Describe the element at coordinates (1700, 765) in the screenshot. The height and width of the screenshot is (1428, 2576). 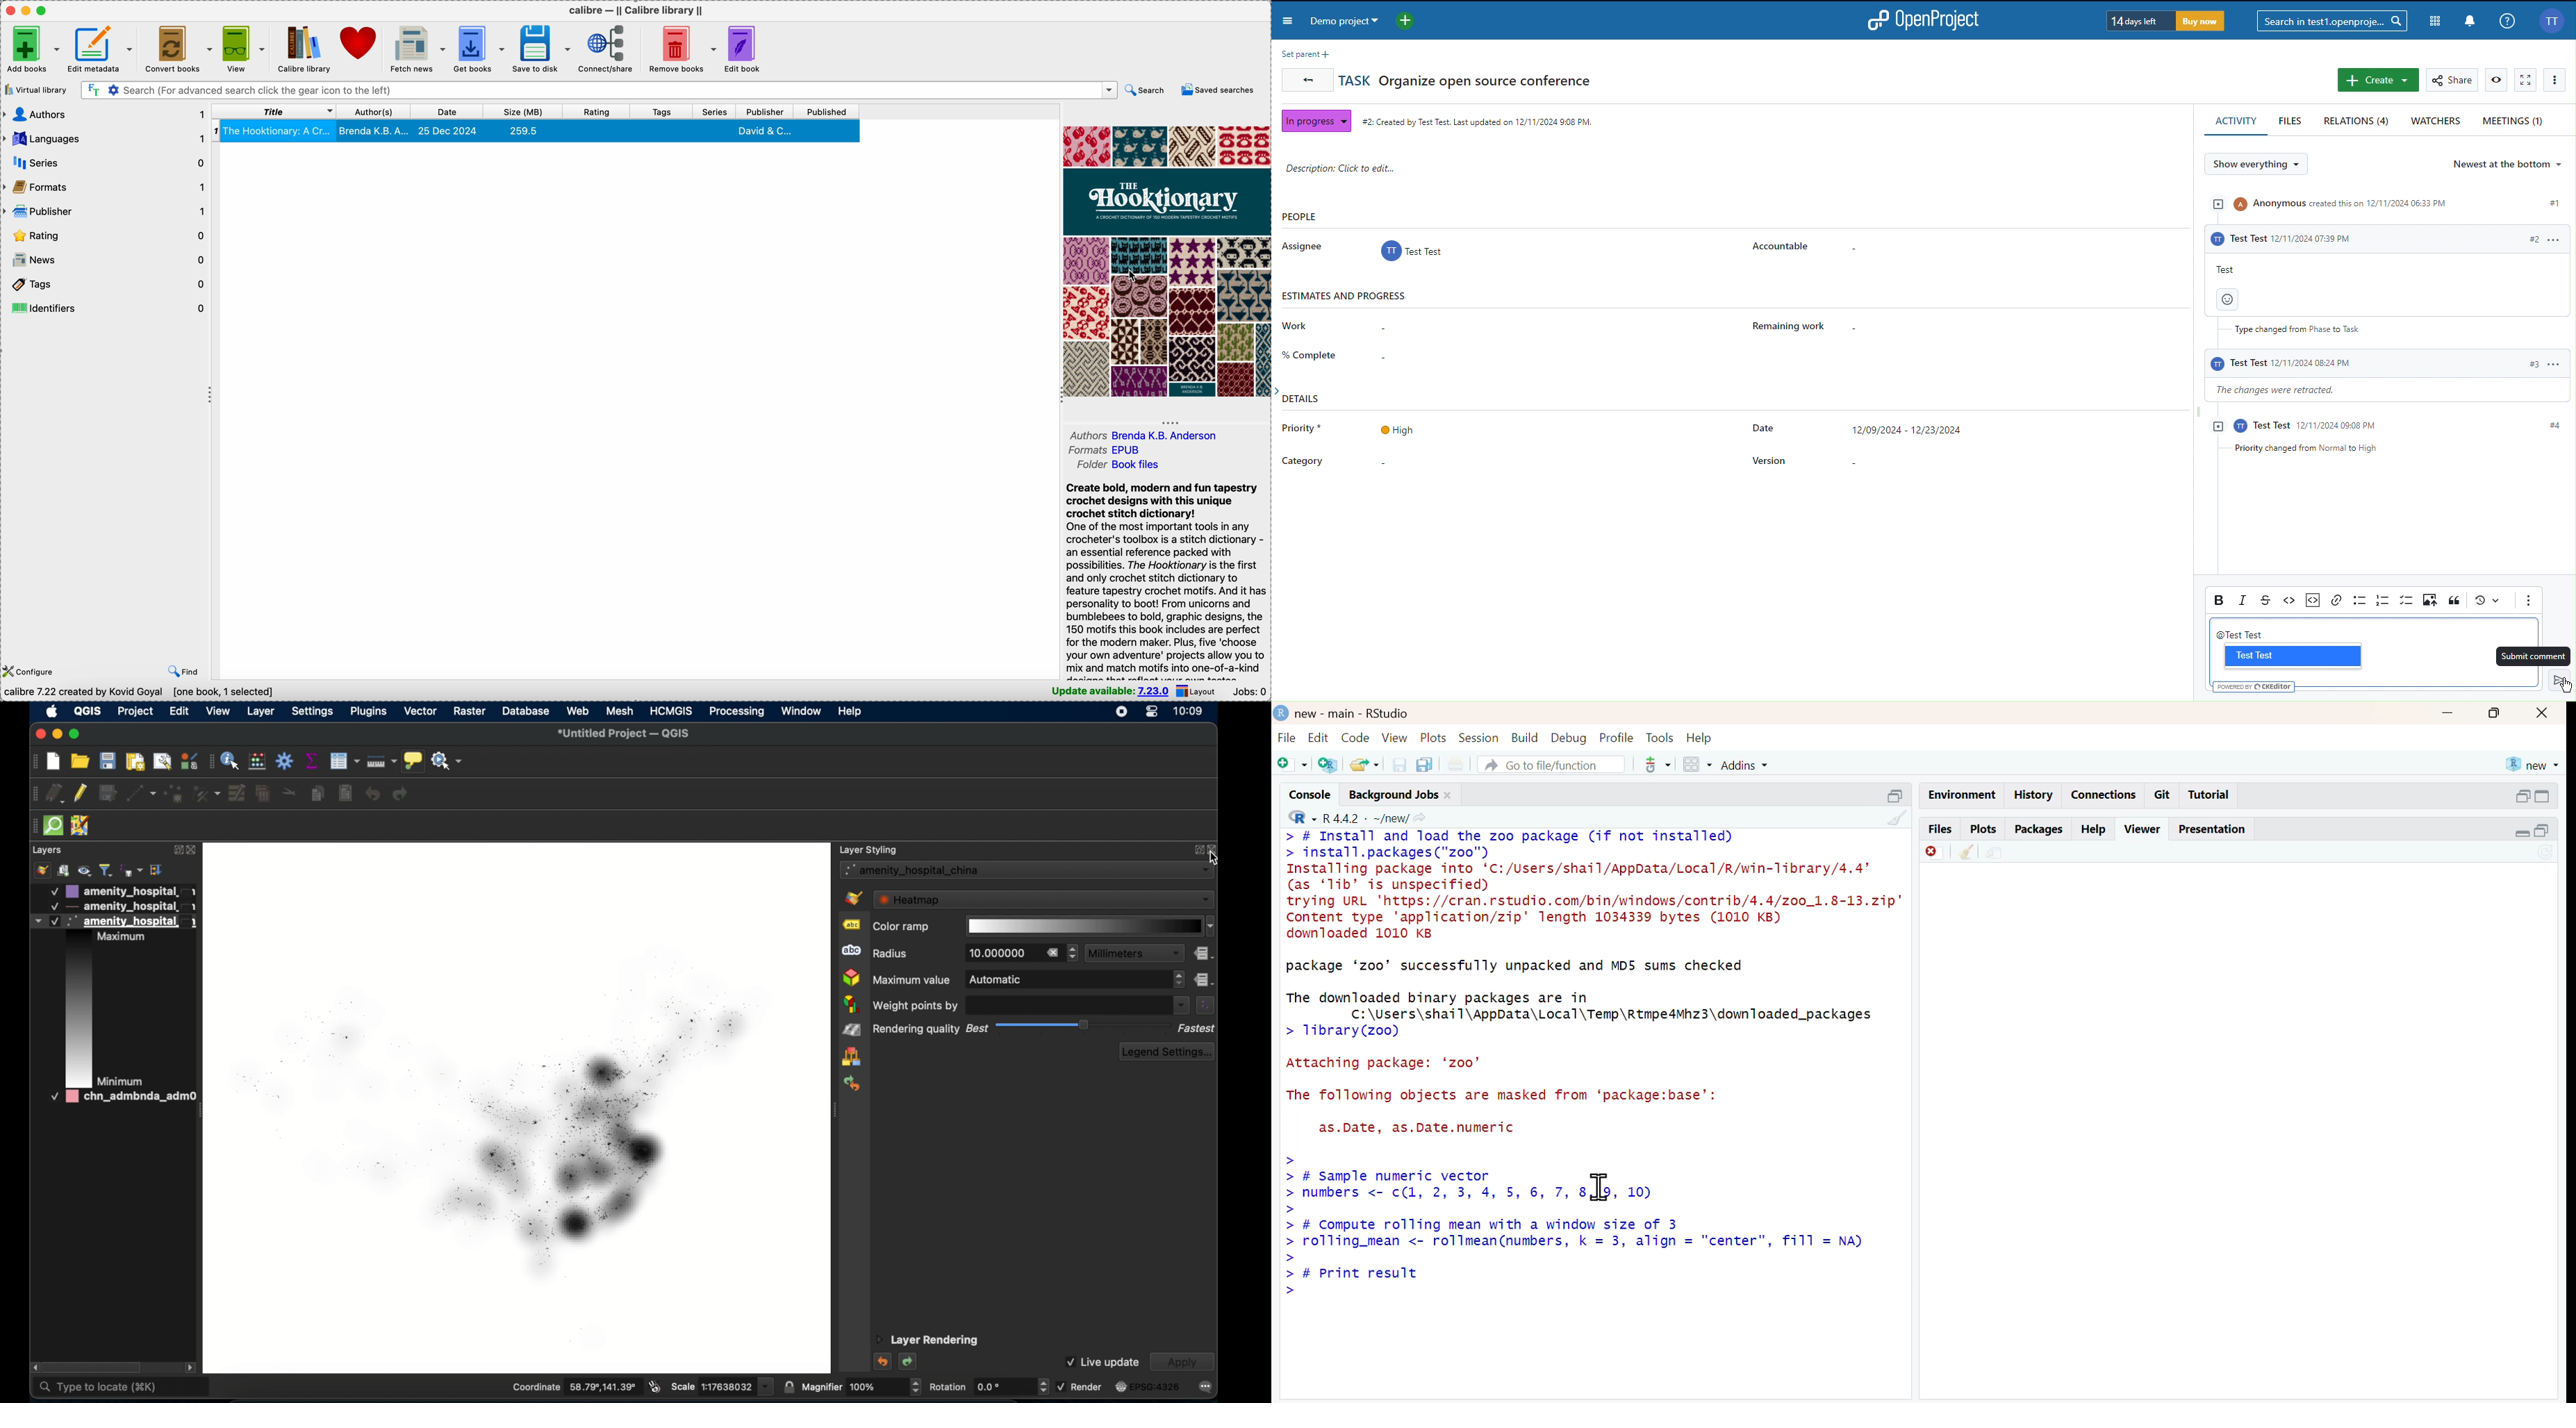
I see `grid` at that location.